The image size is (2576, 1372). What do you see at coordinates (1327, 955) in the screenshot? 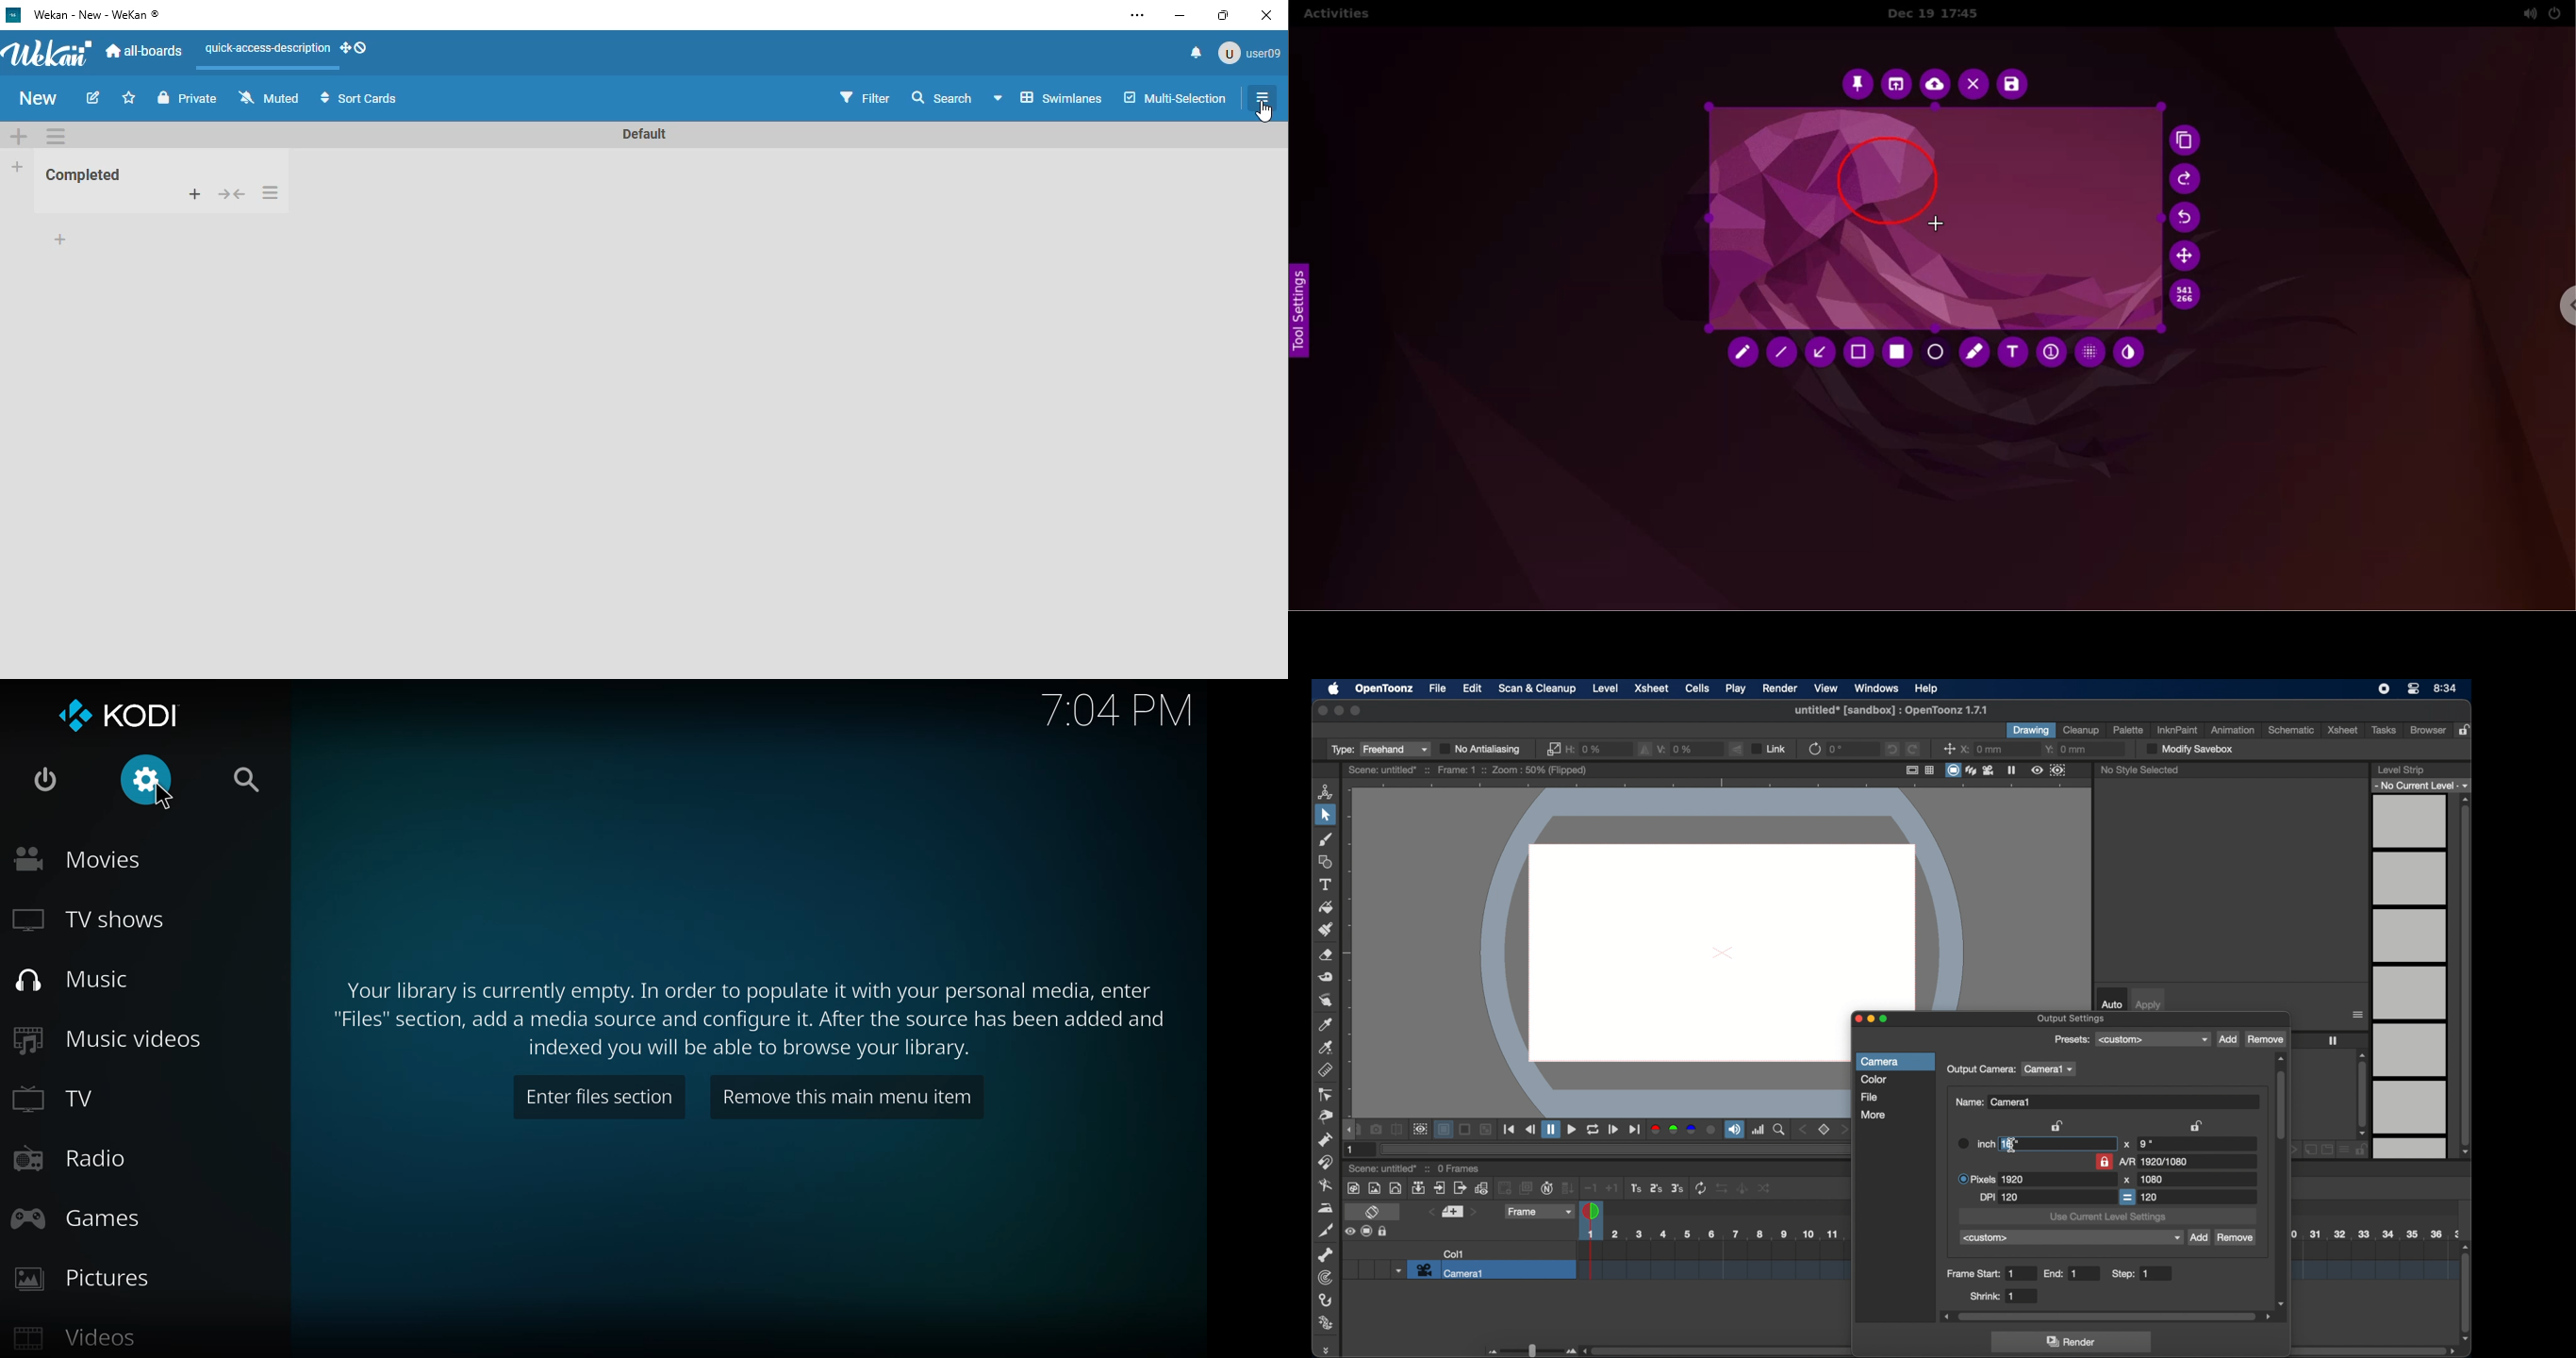
I see `eraser tool` at bounding box center [1327, 955].